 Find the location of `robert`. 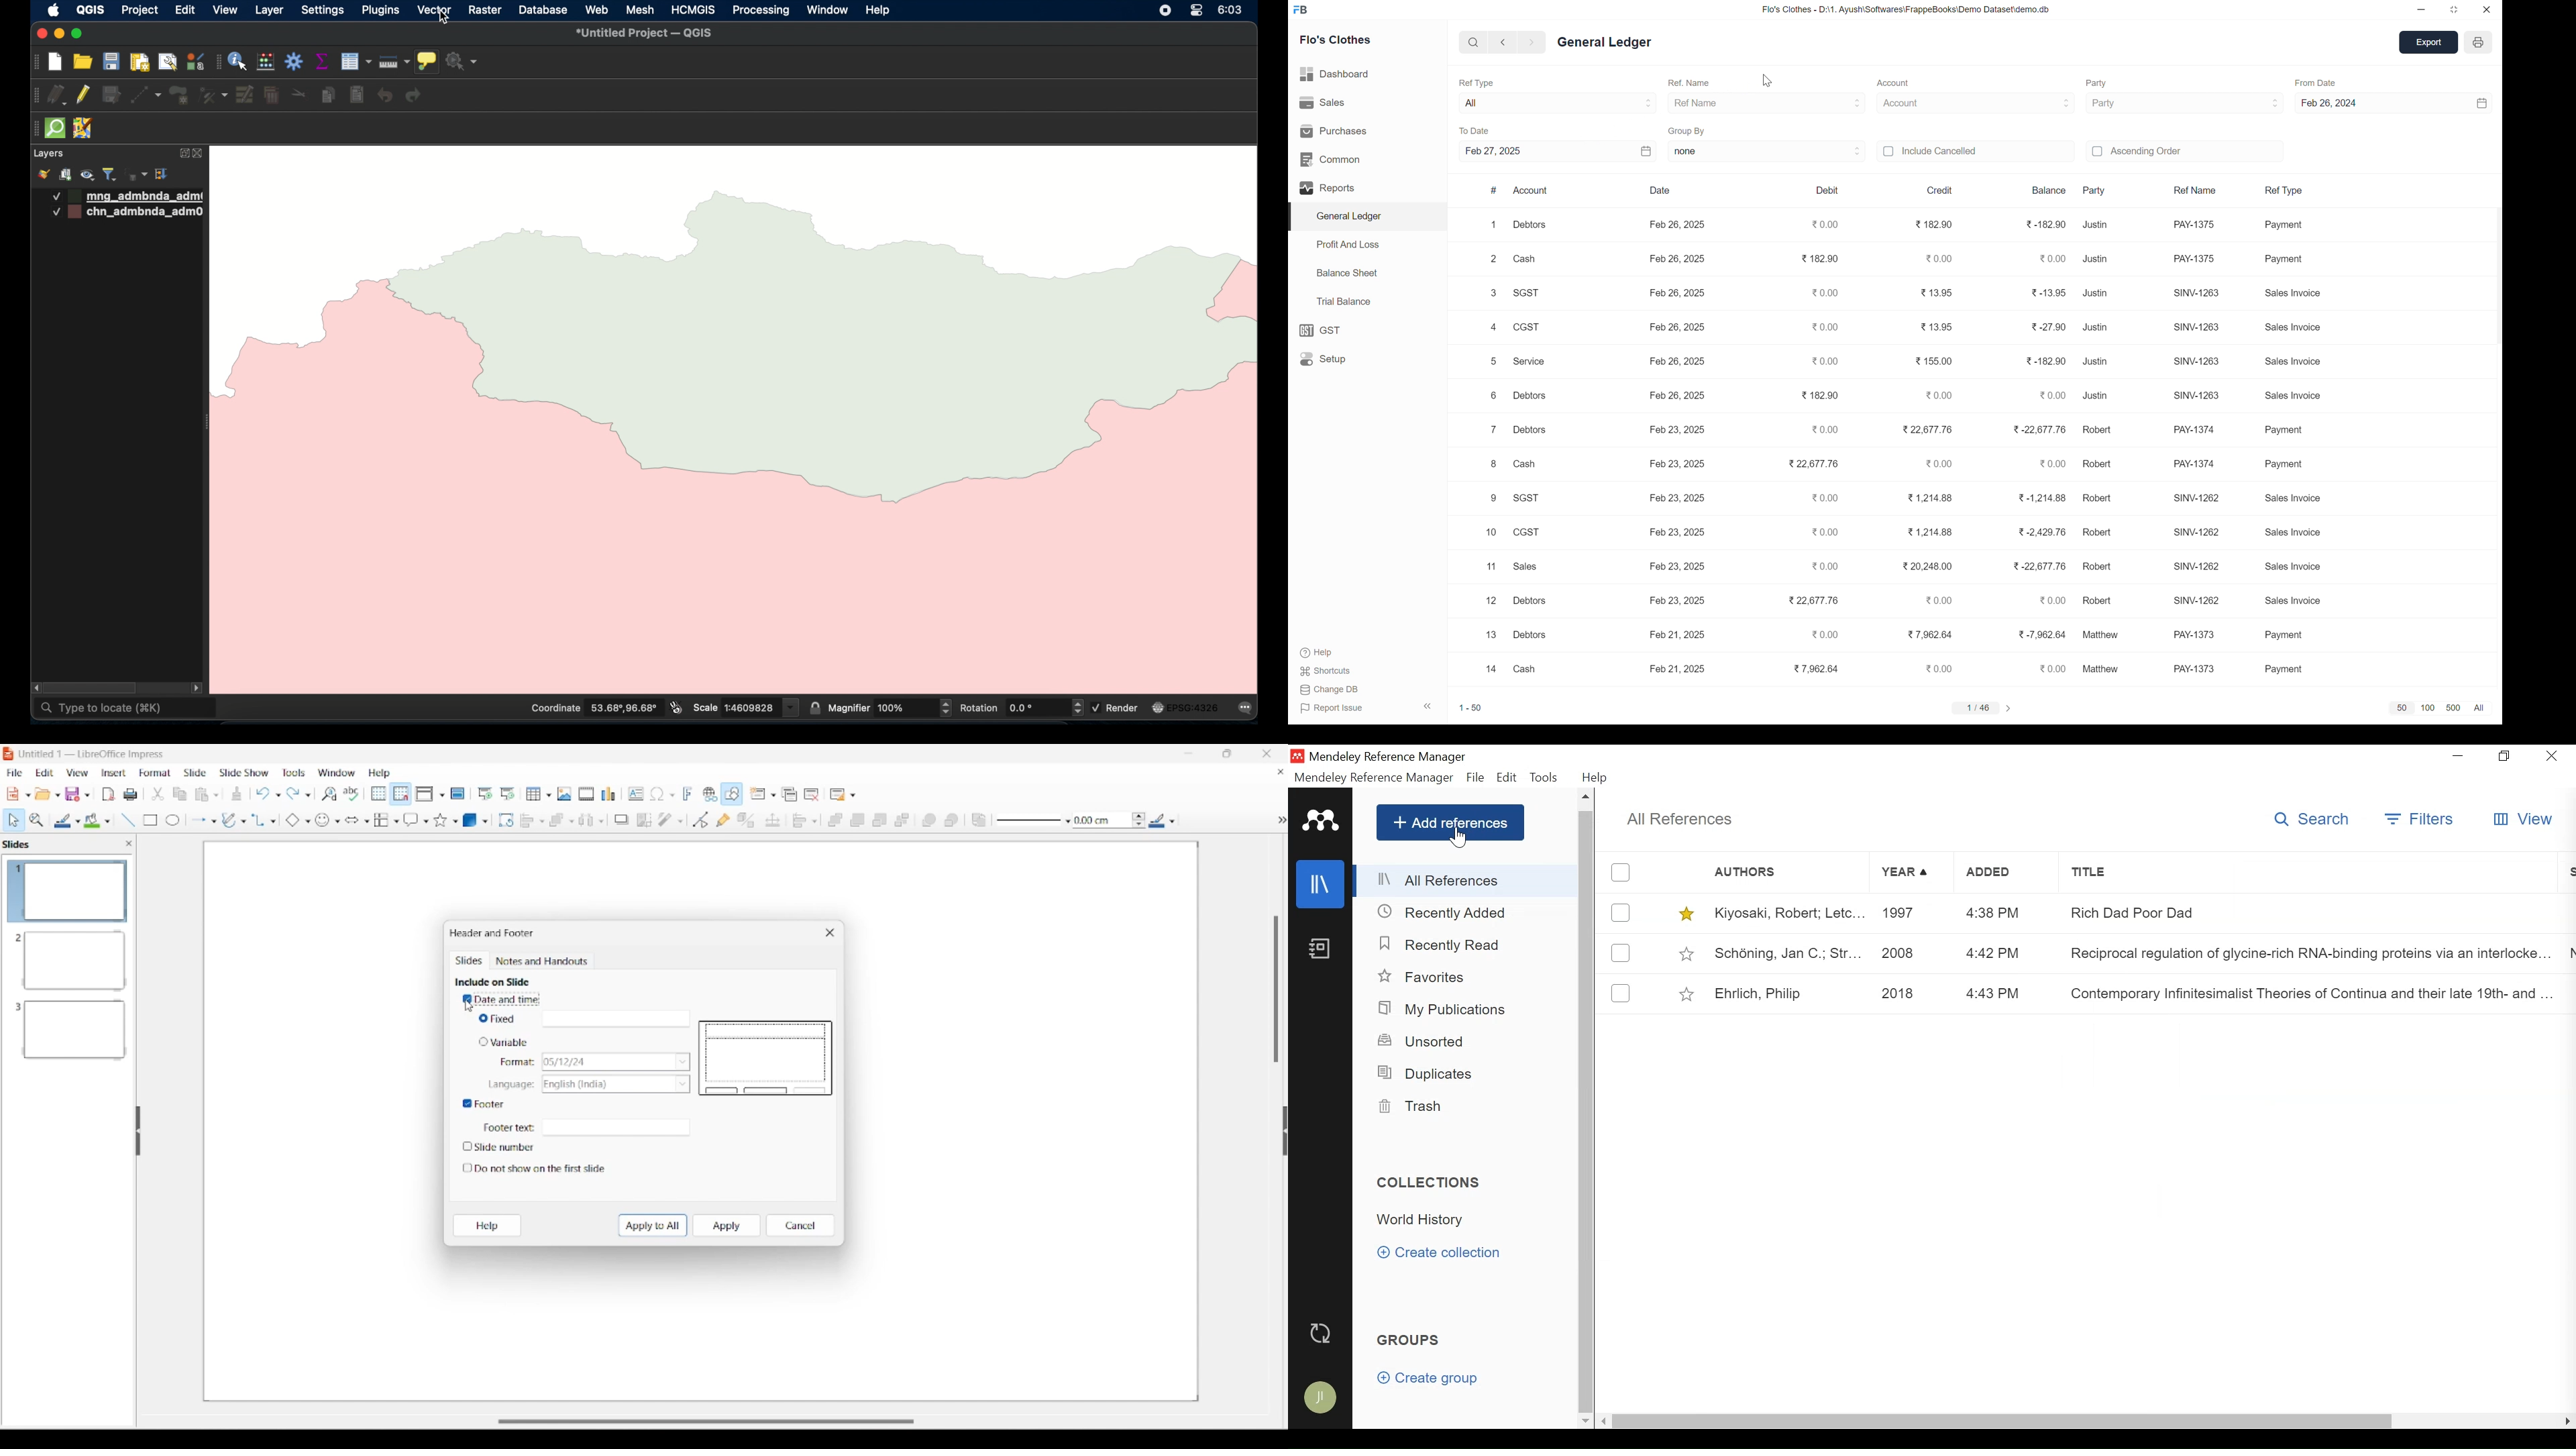

robert is located at coordinates (2098, 499).